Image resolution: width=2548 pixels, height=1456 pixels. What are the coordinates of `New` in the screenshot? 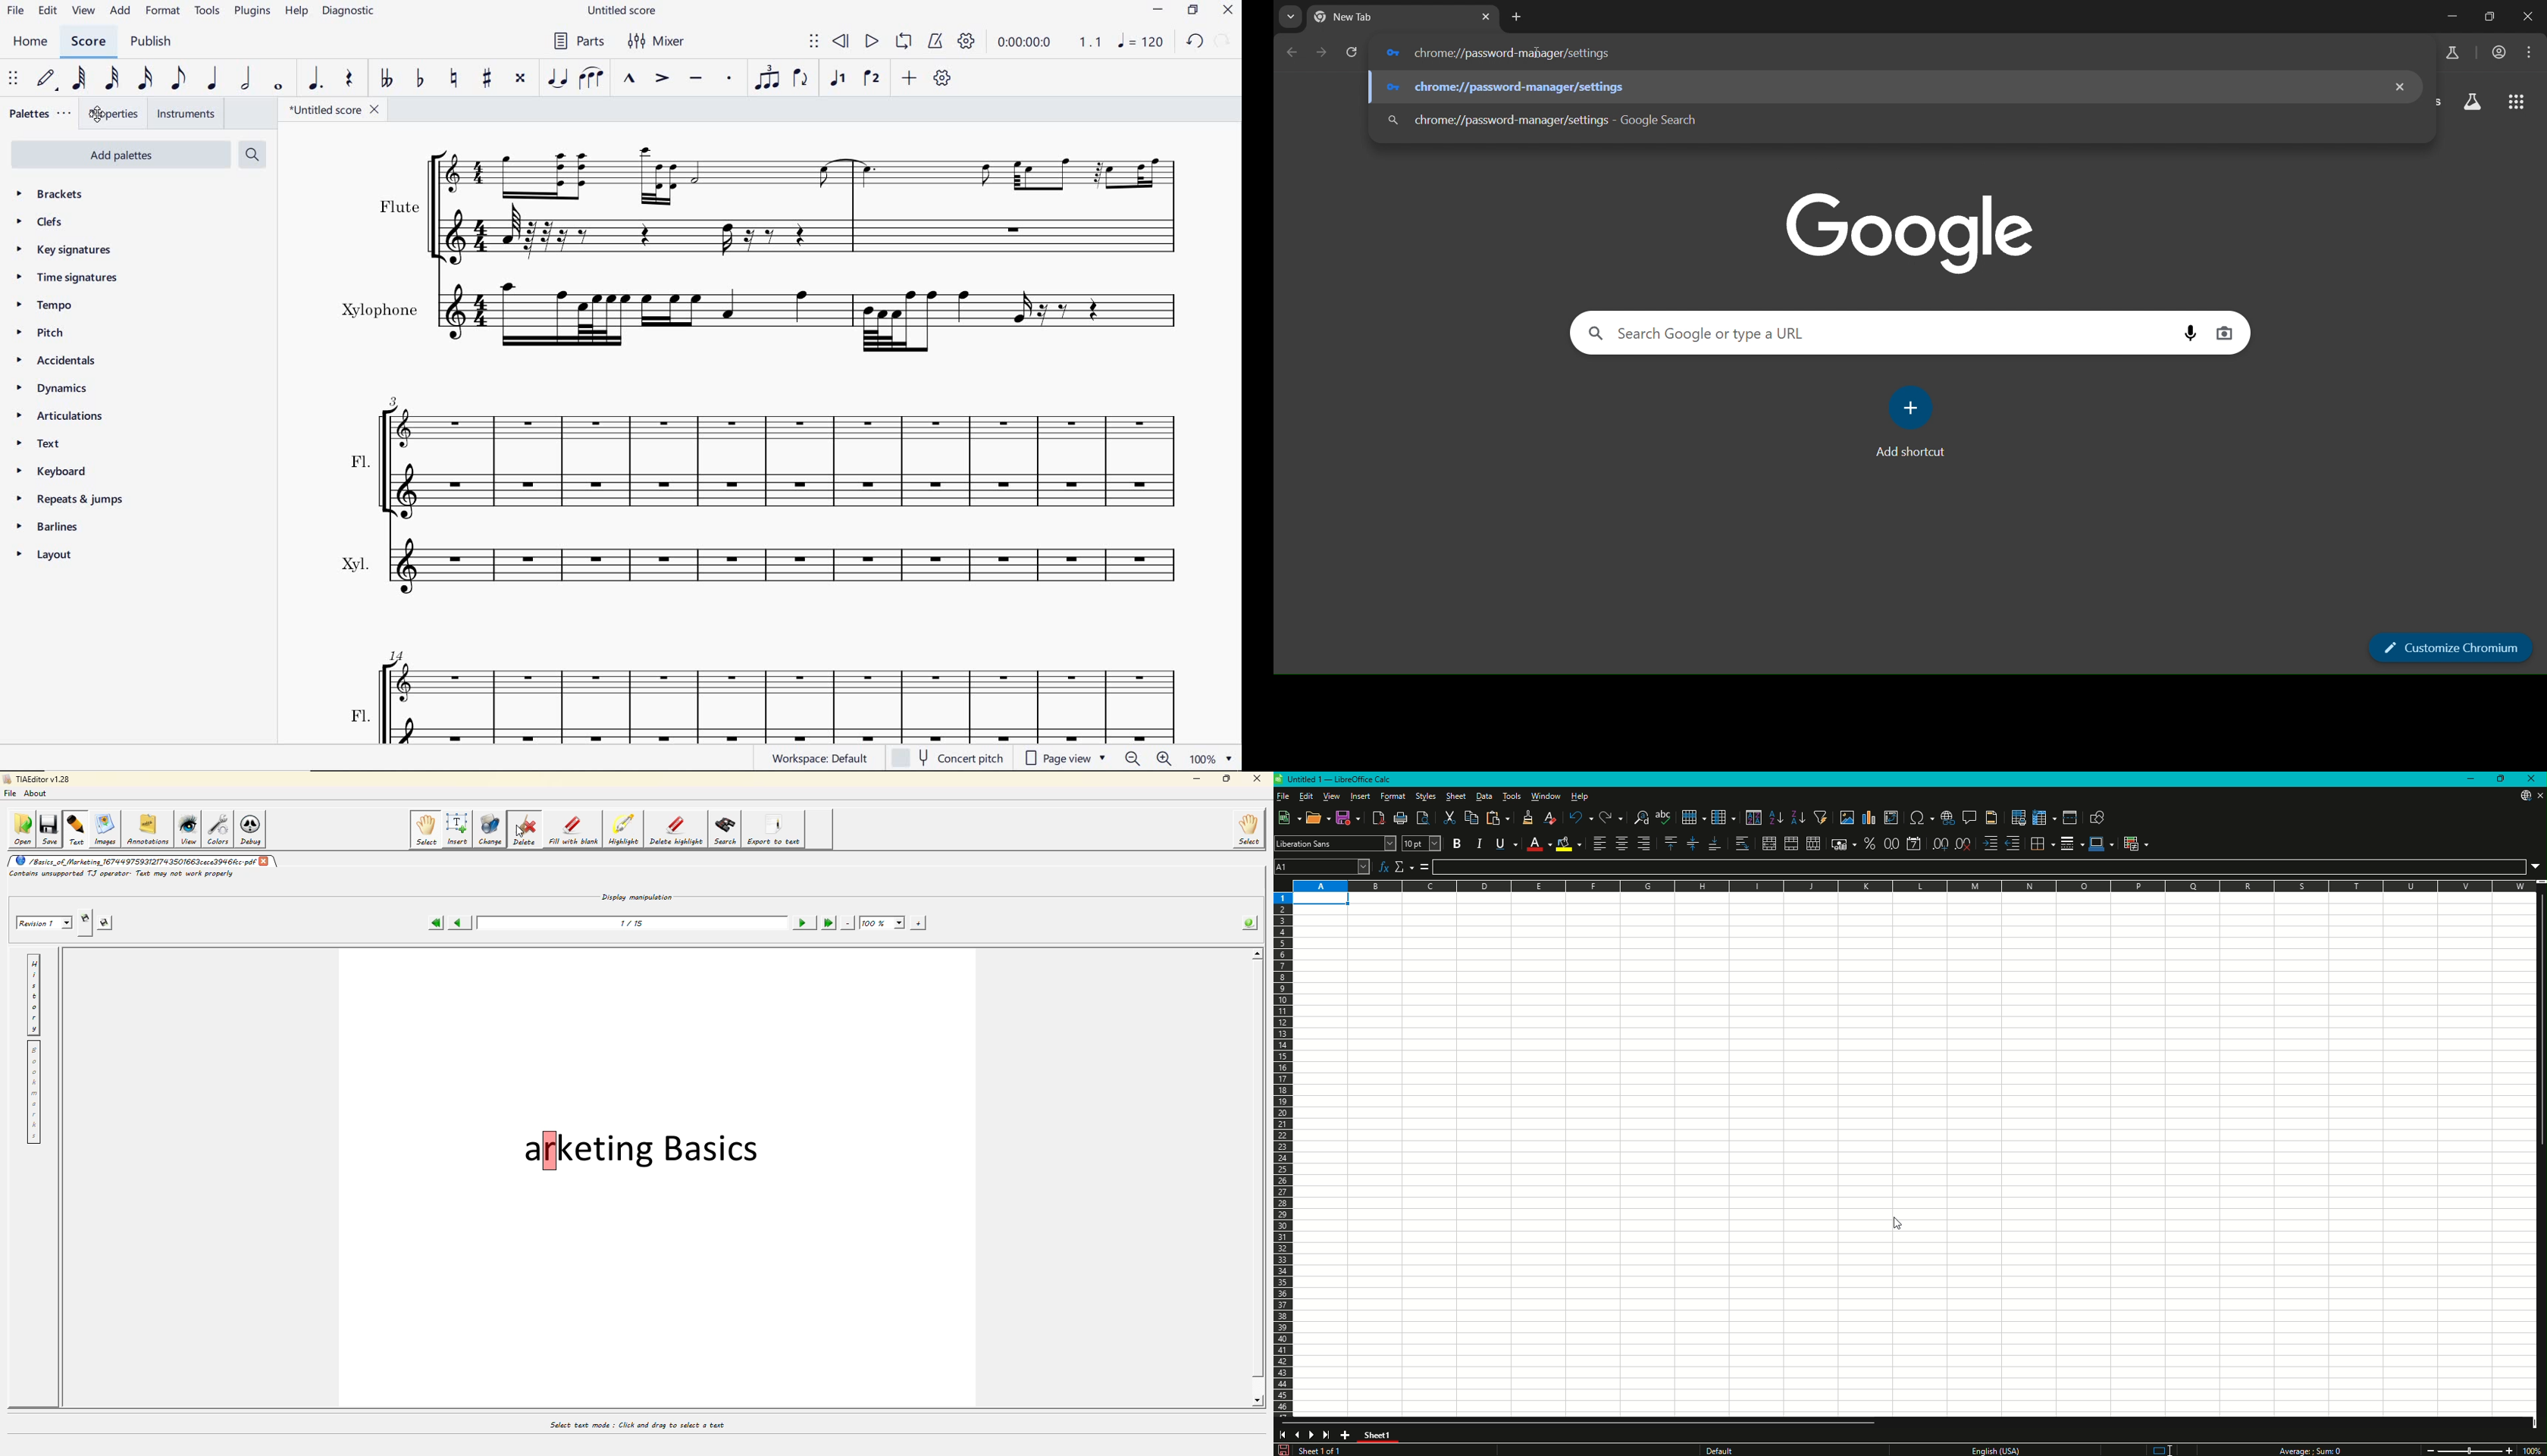 It's located at (1289, 817).